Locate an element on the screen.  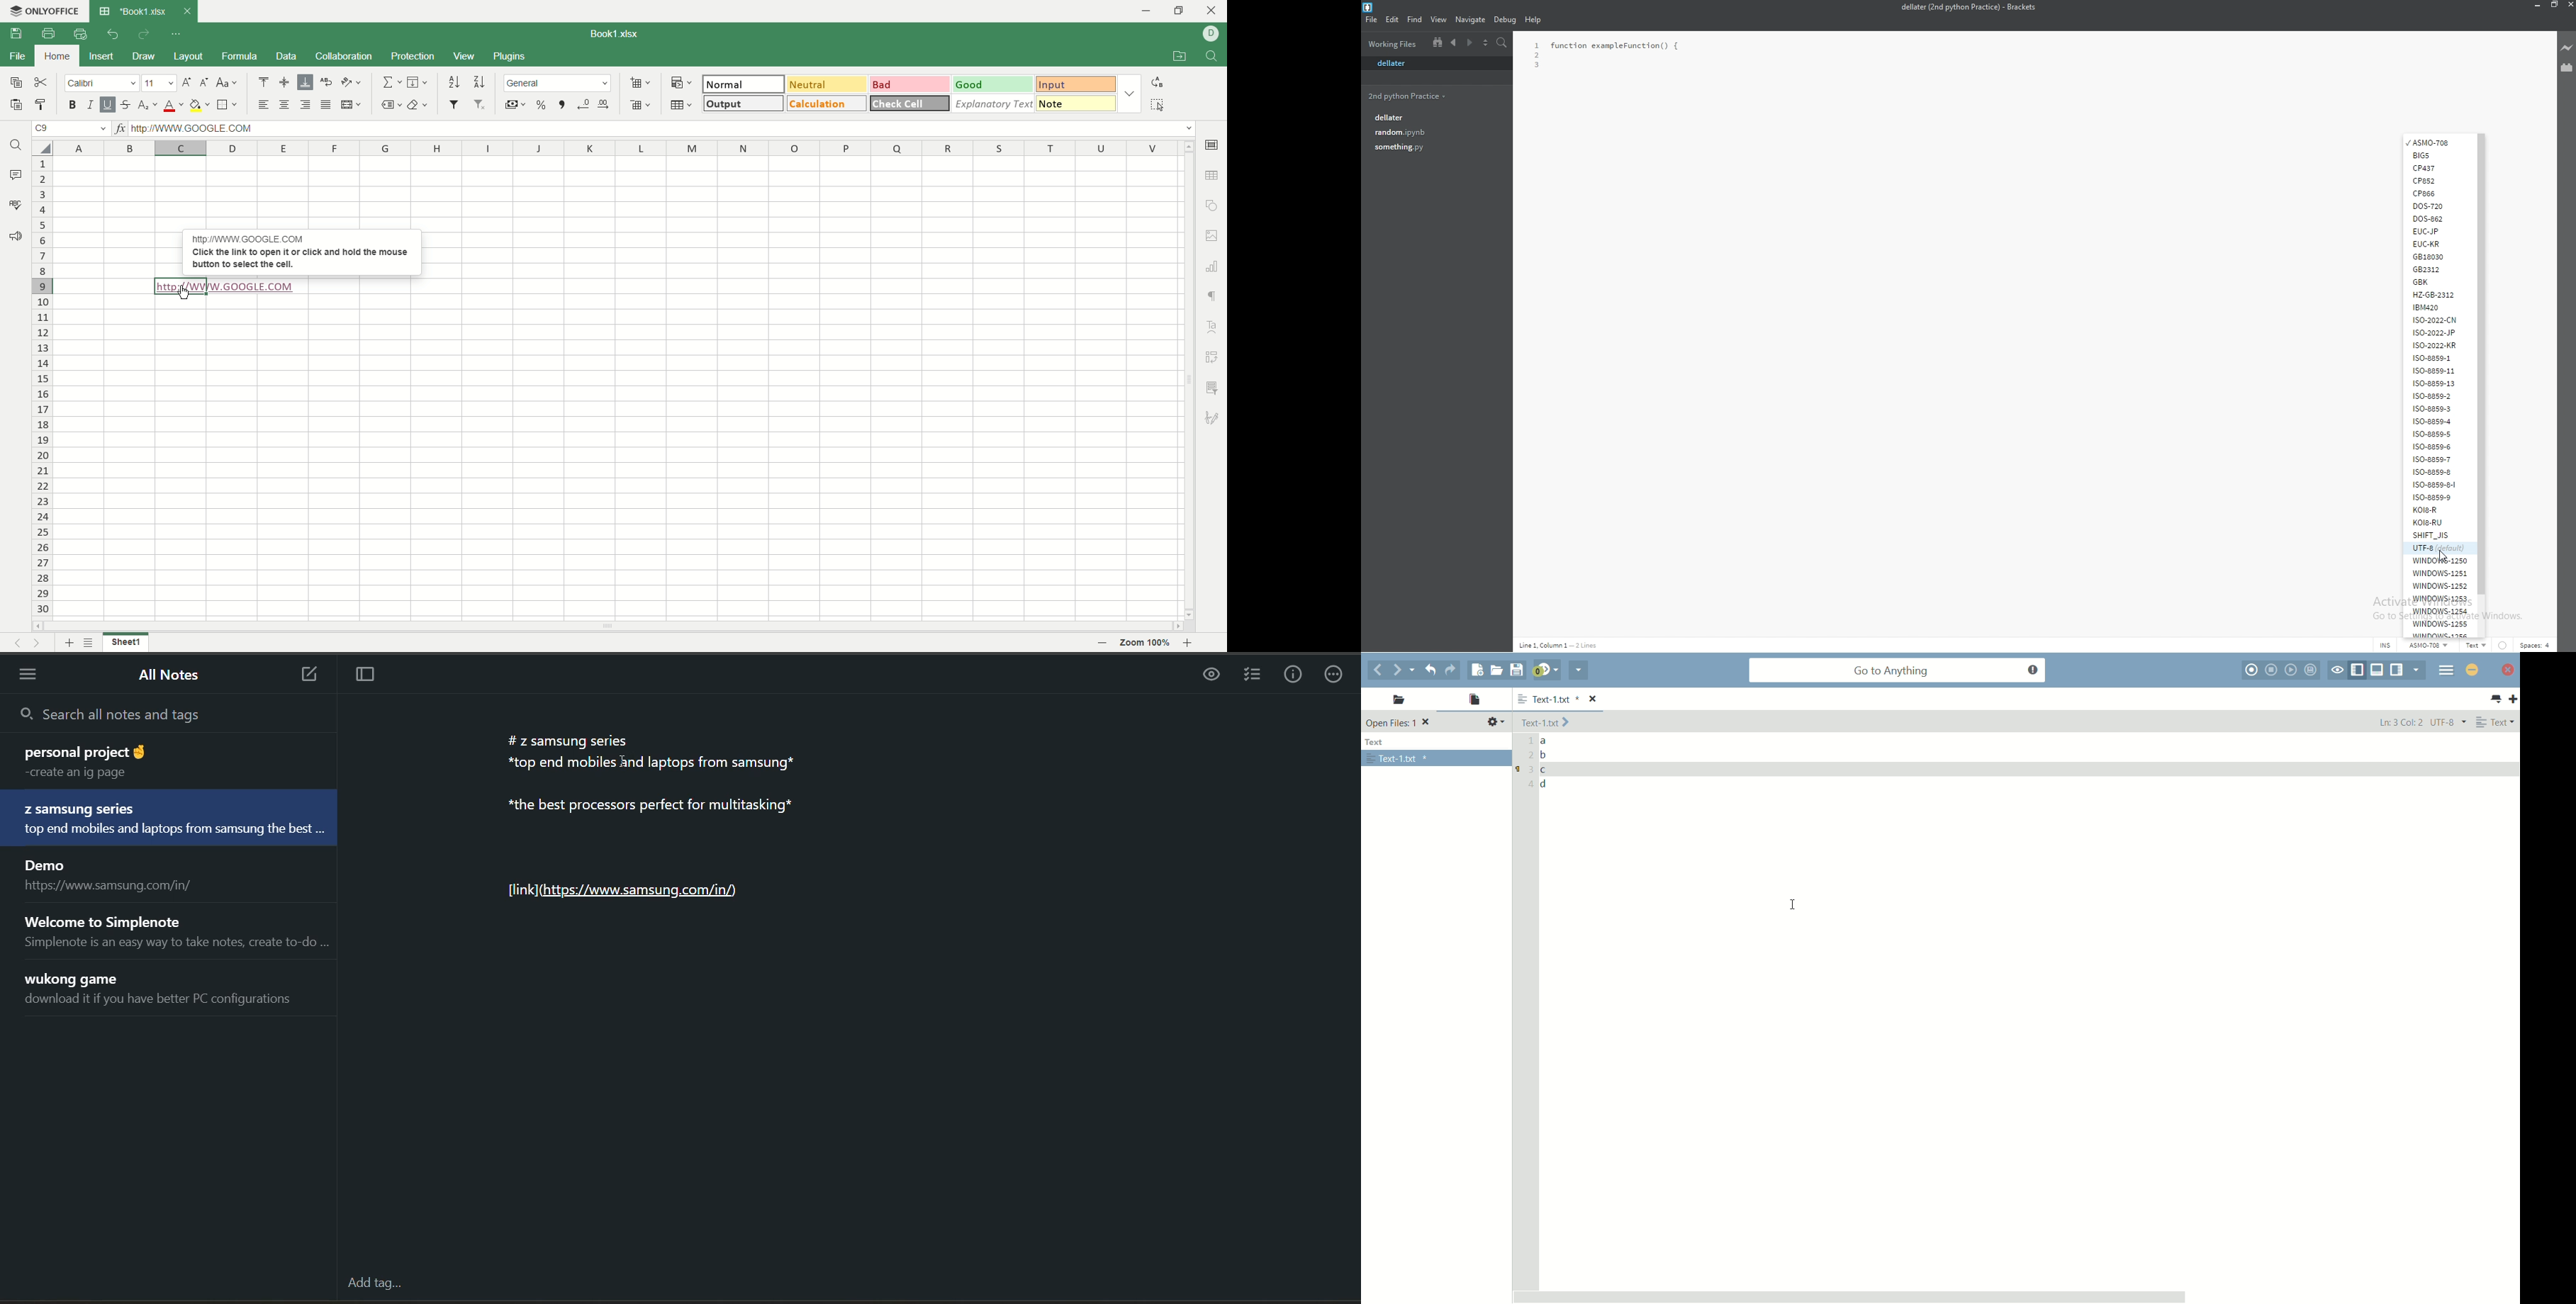
save is located at coordinates (15, 34).